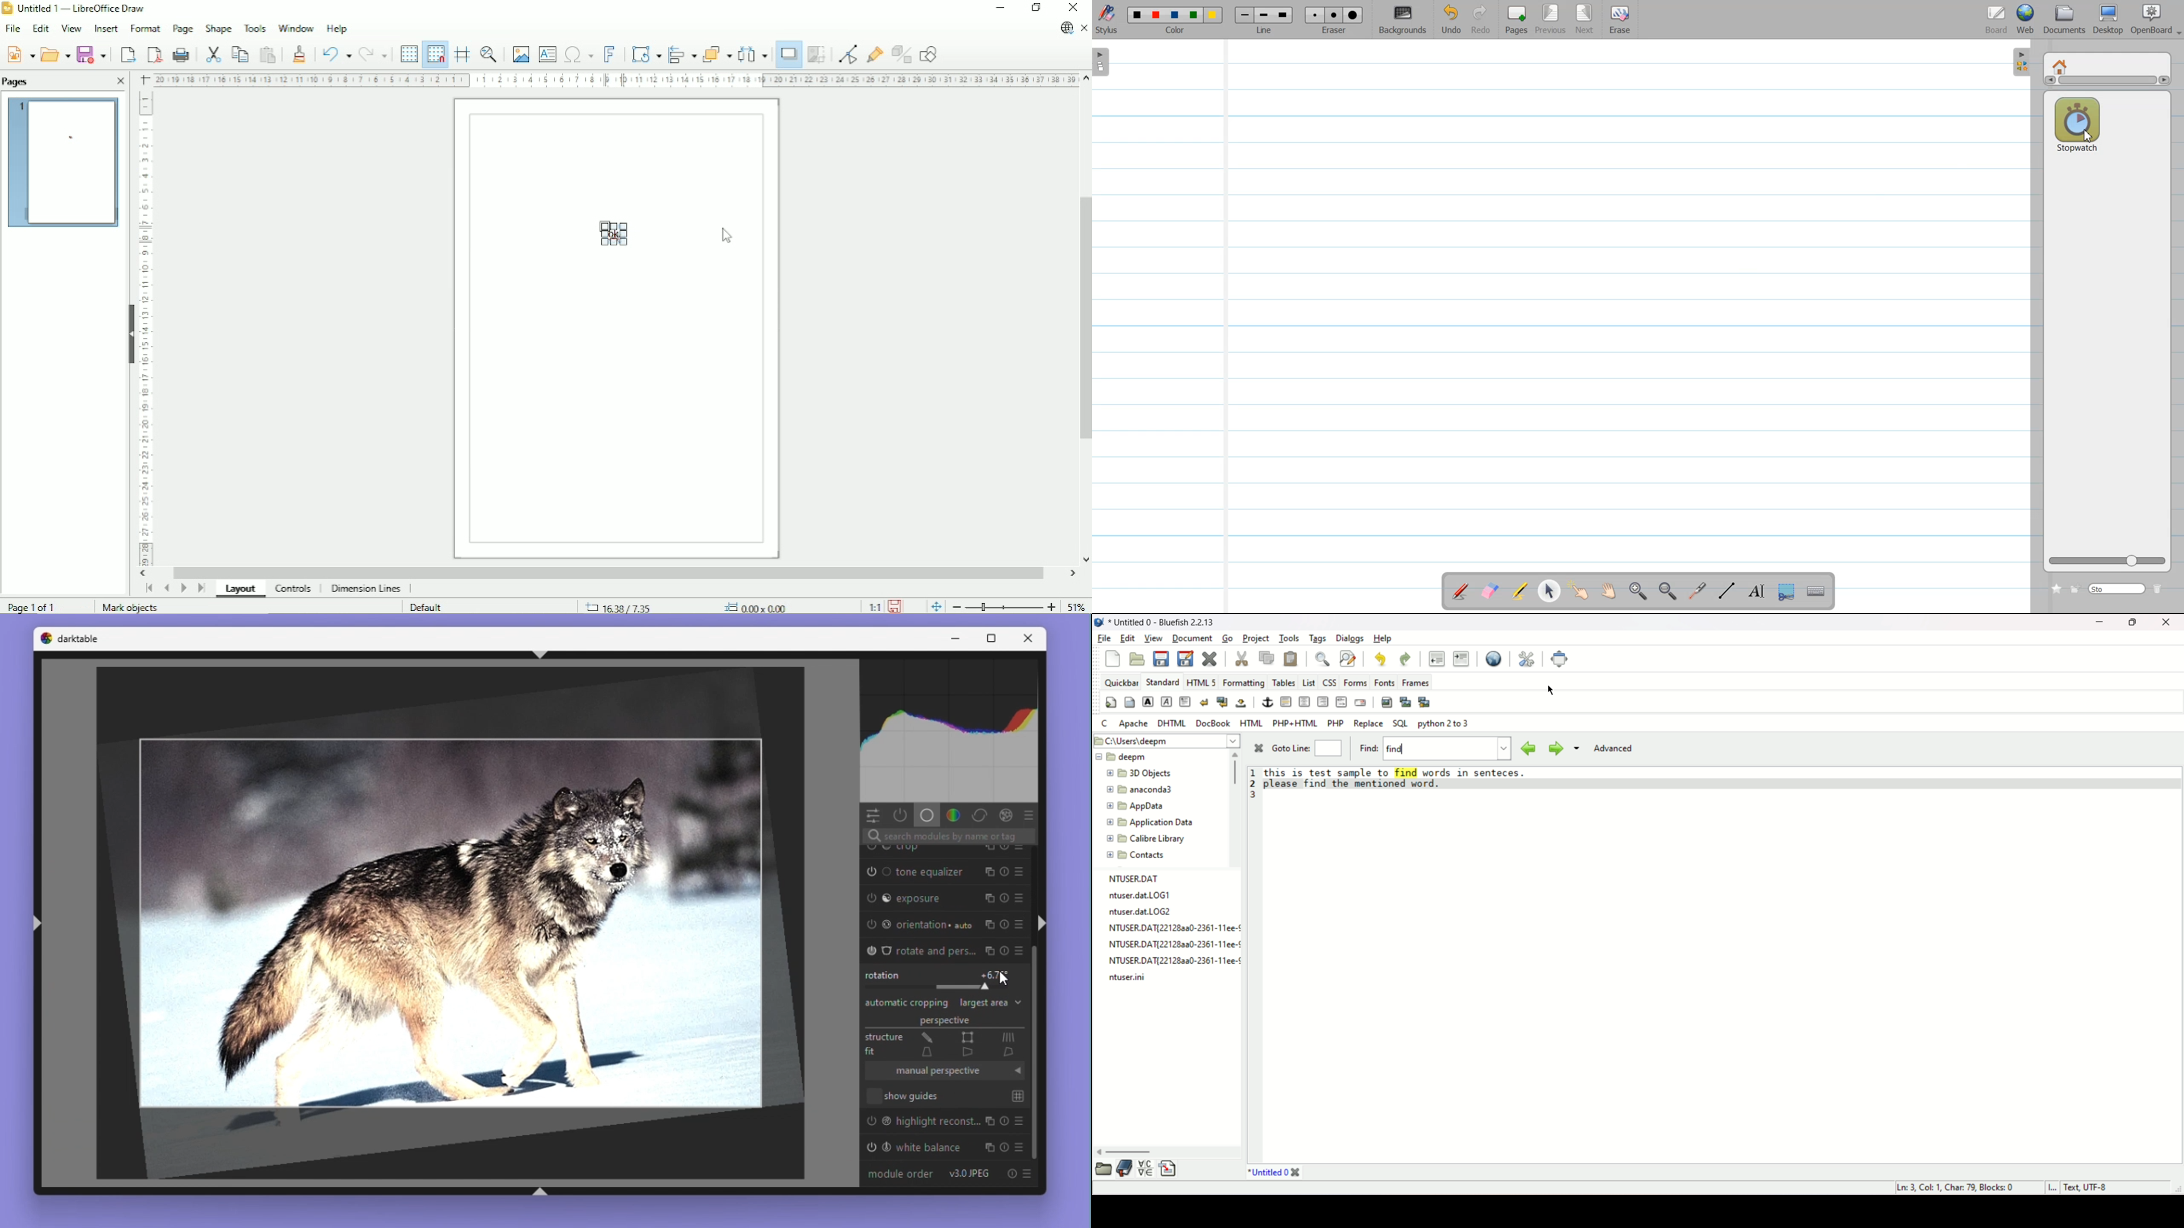 This screenshot has height=1232, width=2184. What do you see at coordinates (1083, 321) in the screenshot?
I see `Vertical scrollbar` at bounding box center [1083, 321].